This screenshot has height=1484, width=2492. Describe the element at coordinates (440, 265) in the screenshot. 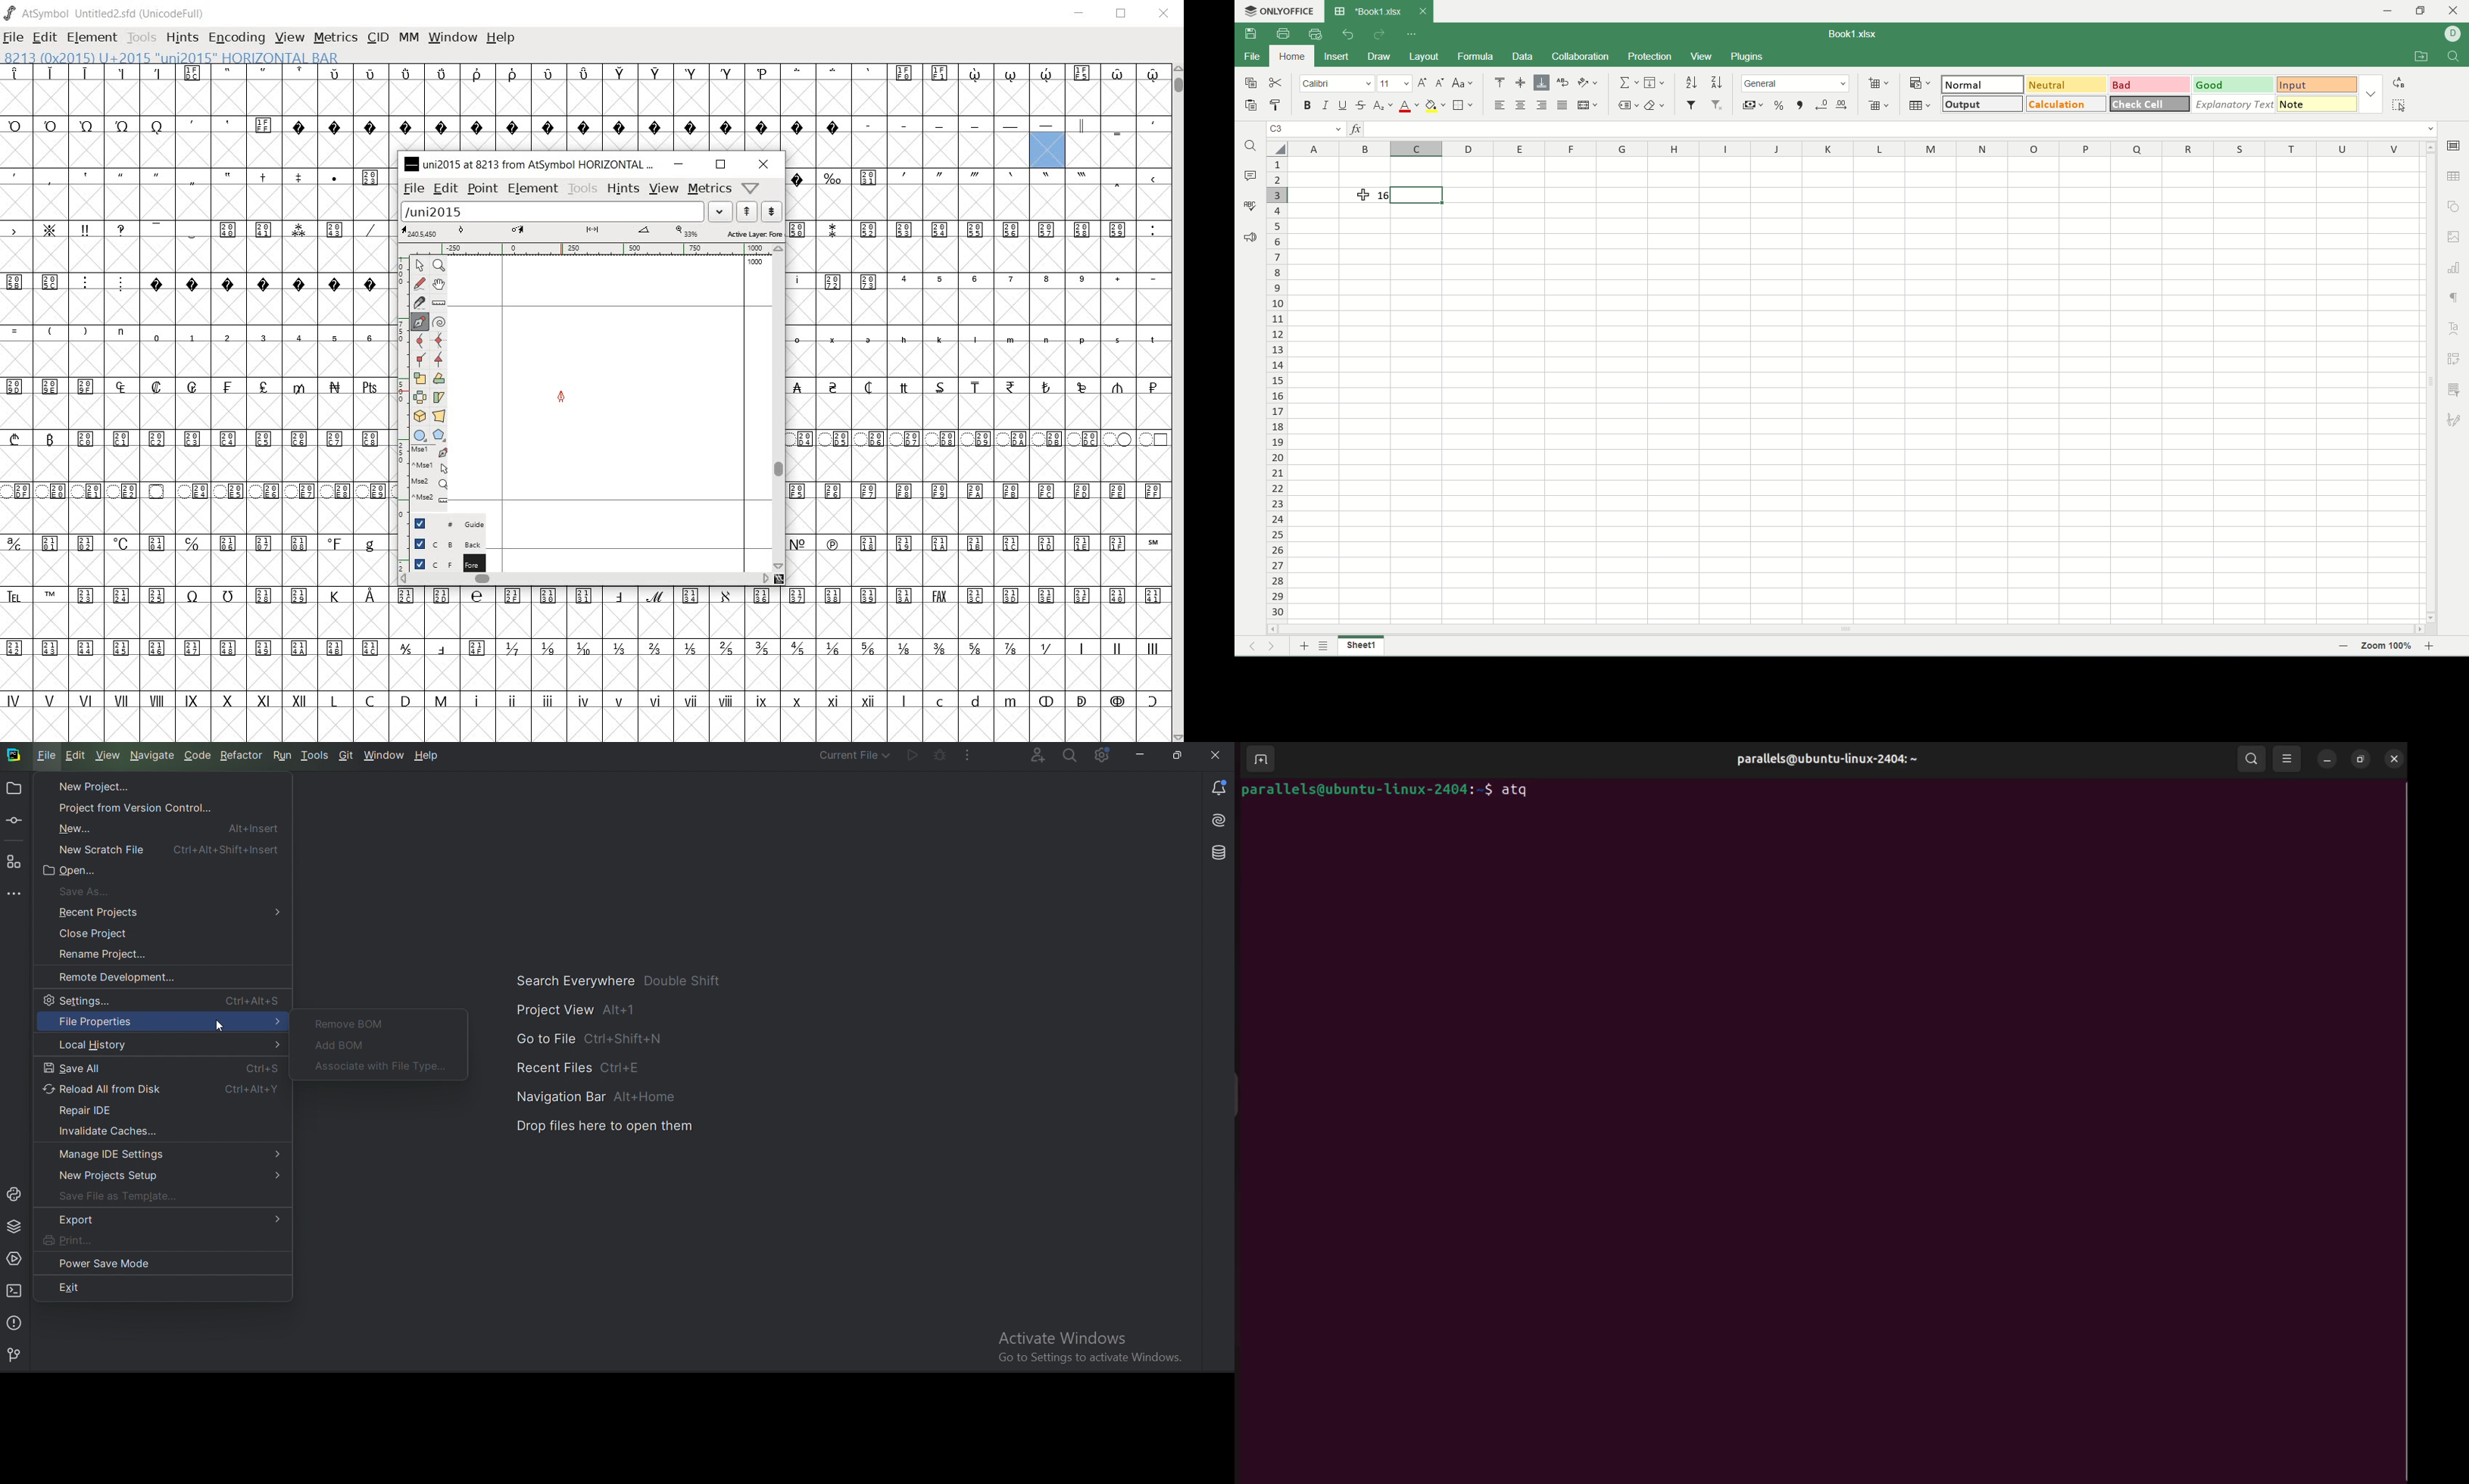

I see `MAGNIFY` at that location.